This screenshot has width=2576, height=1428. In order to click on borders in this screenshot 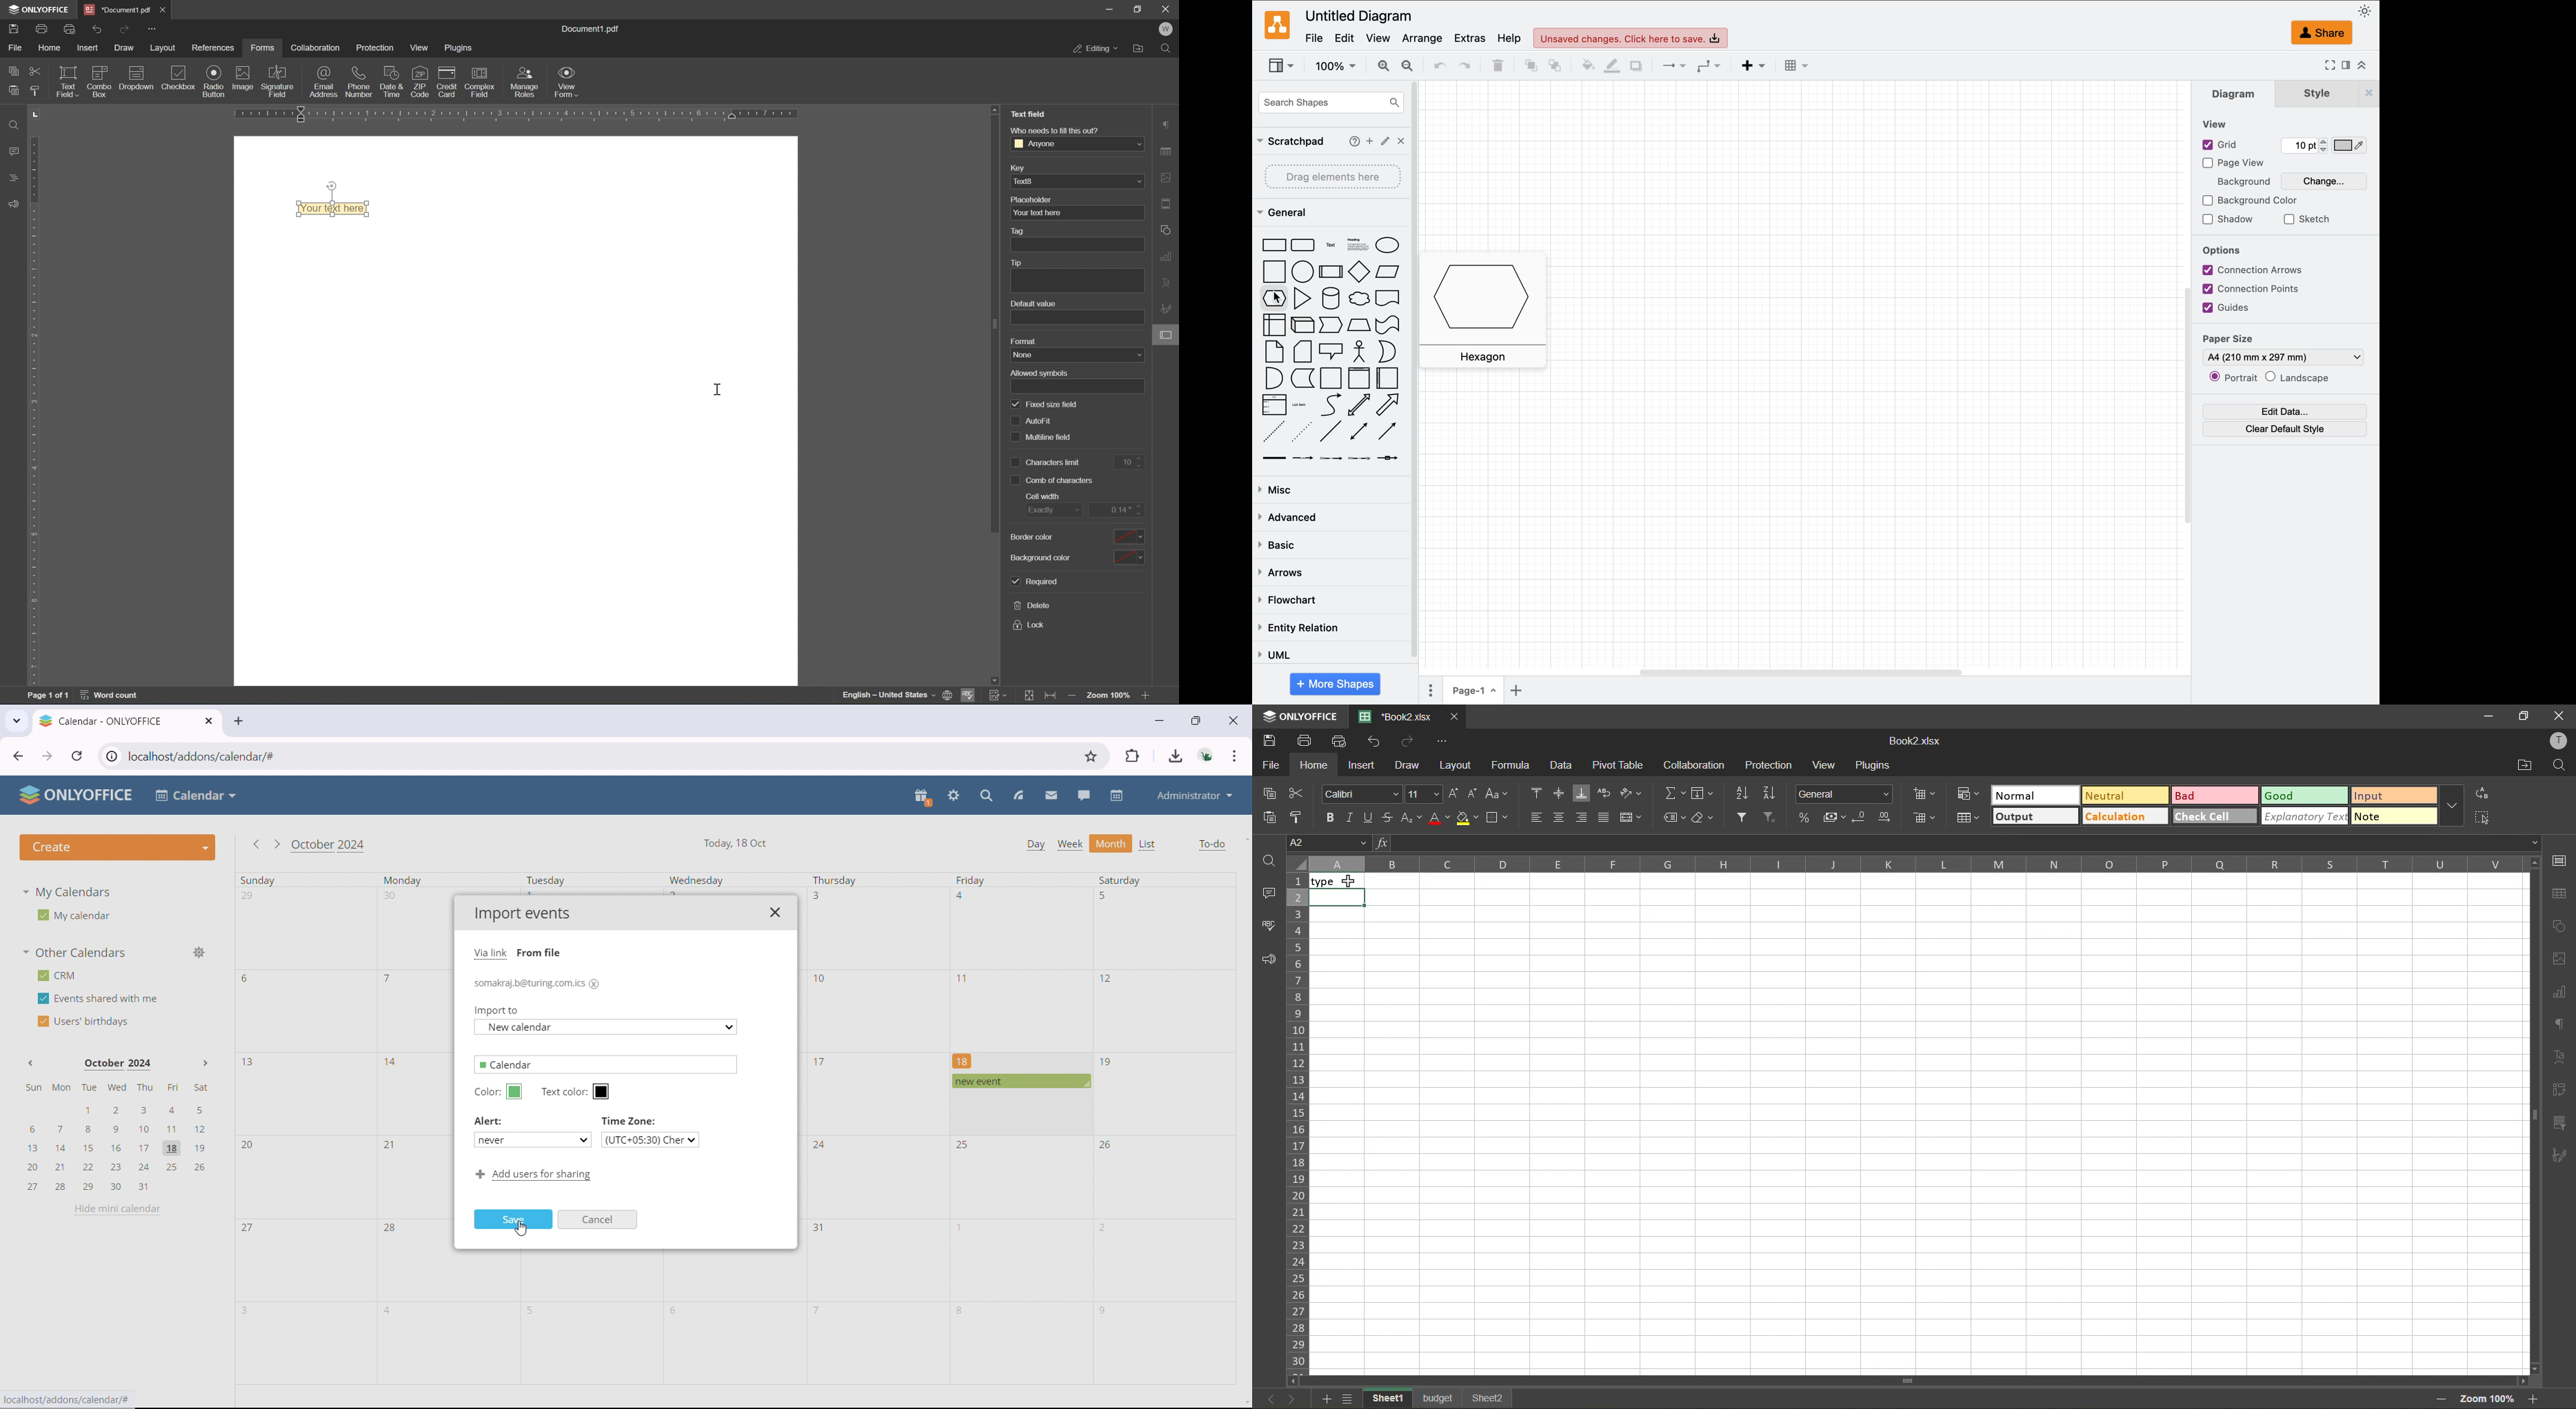, I will do `click(1498, 818)`.